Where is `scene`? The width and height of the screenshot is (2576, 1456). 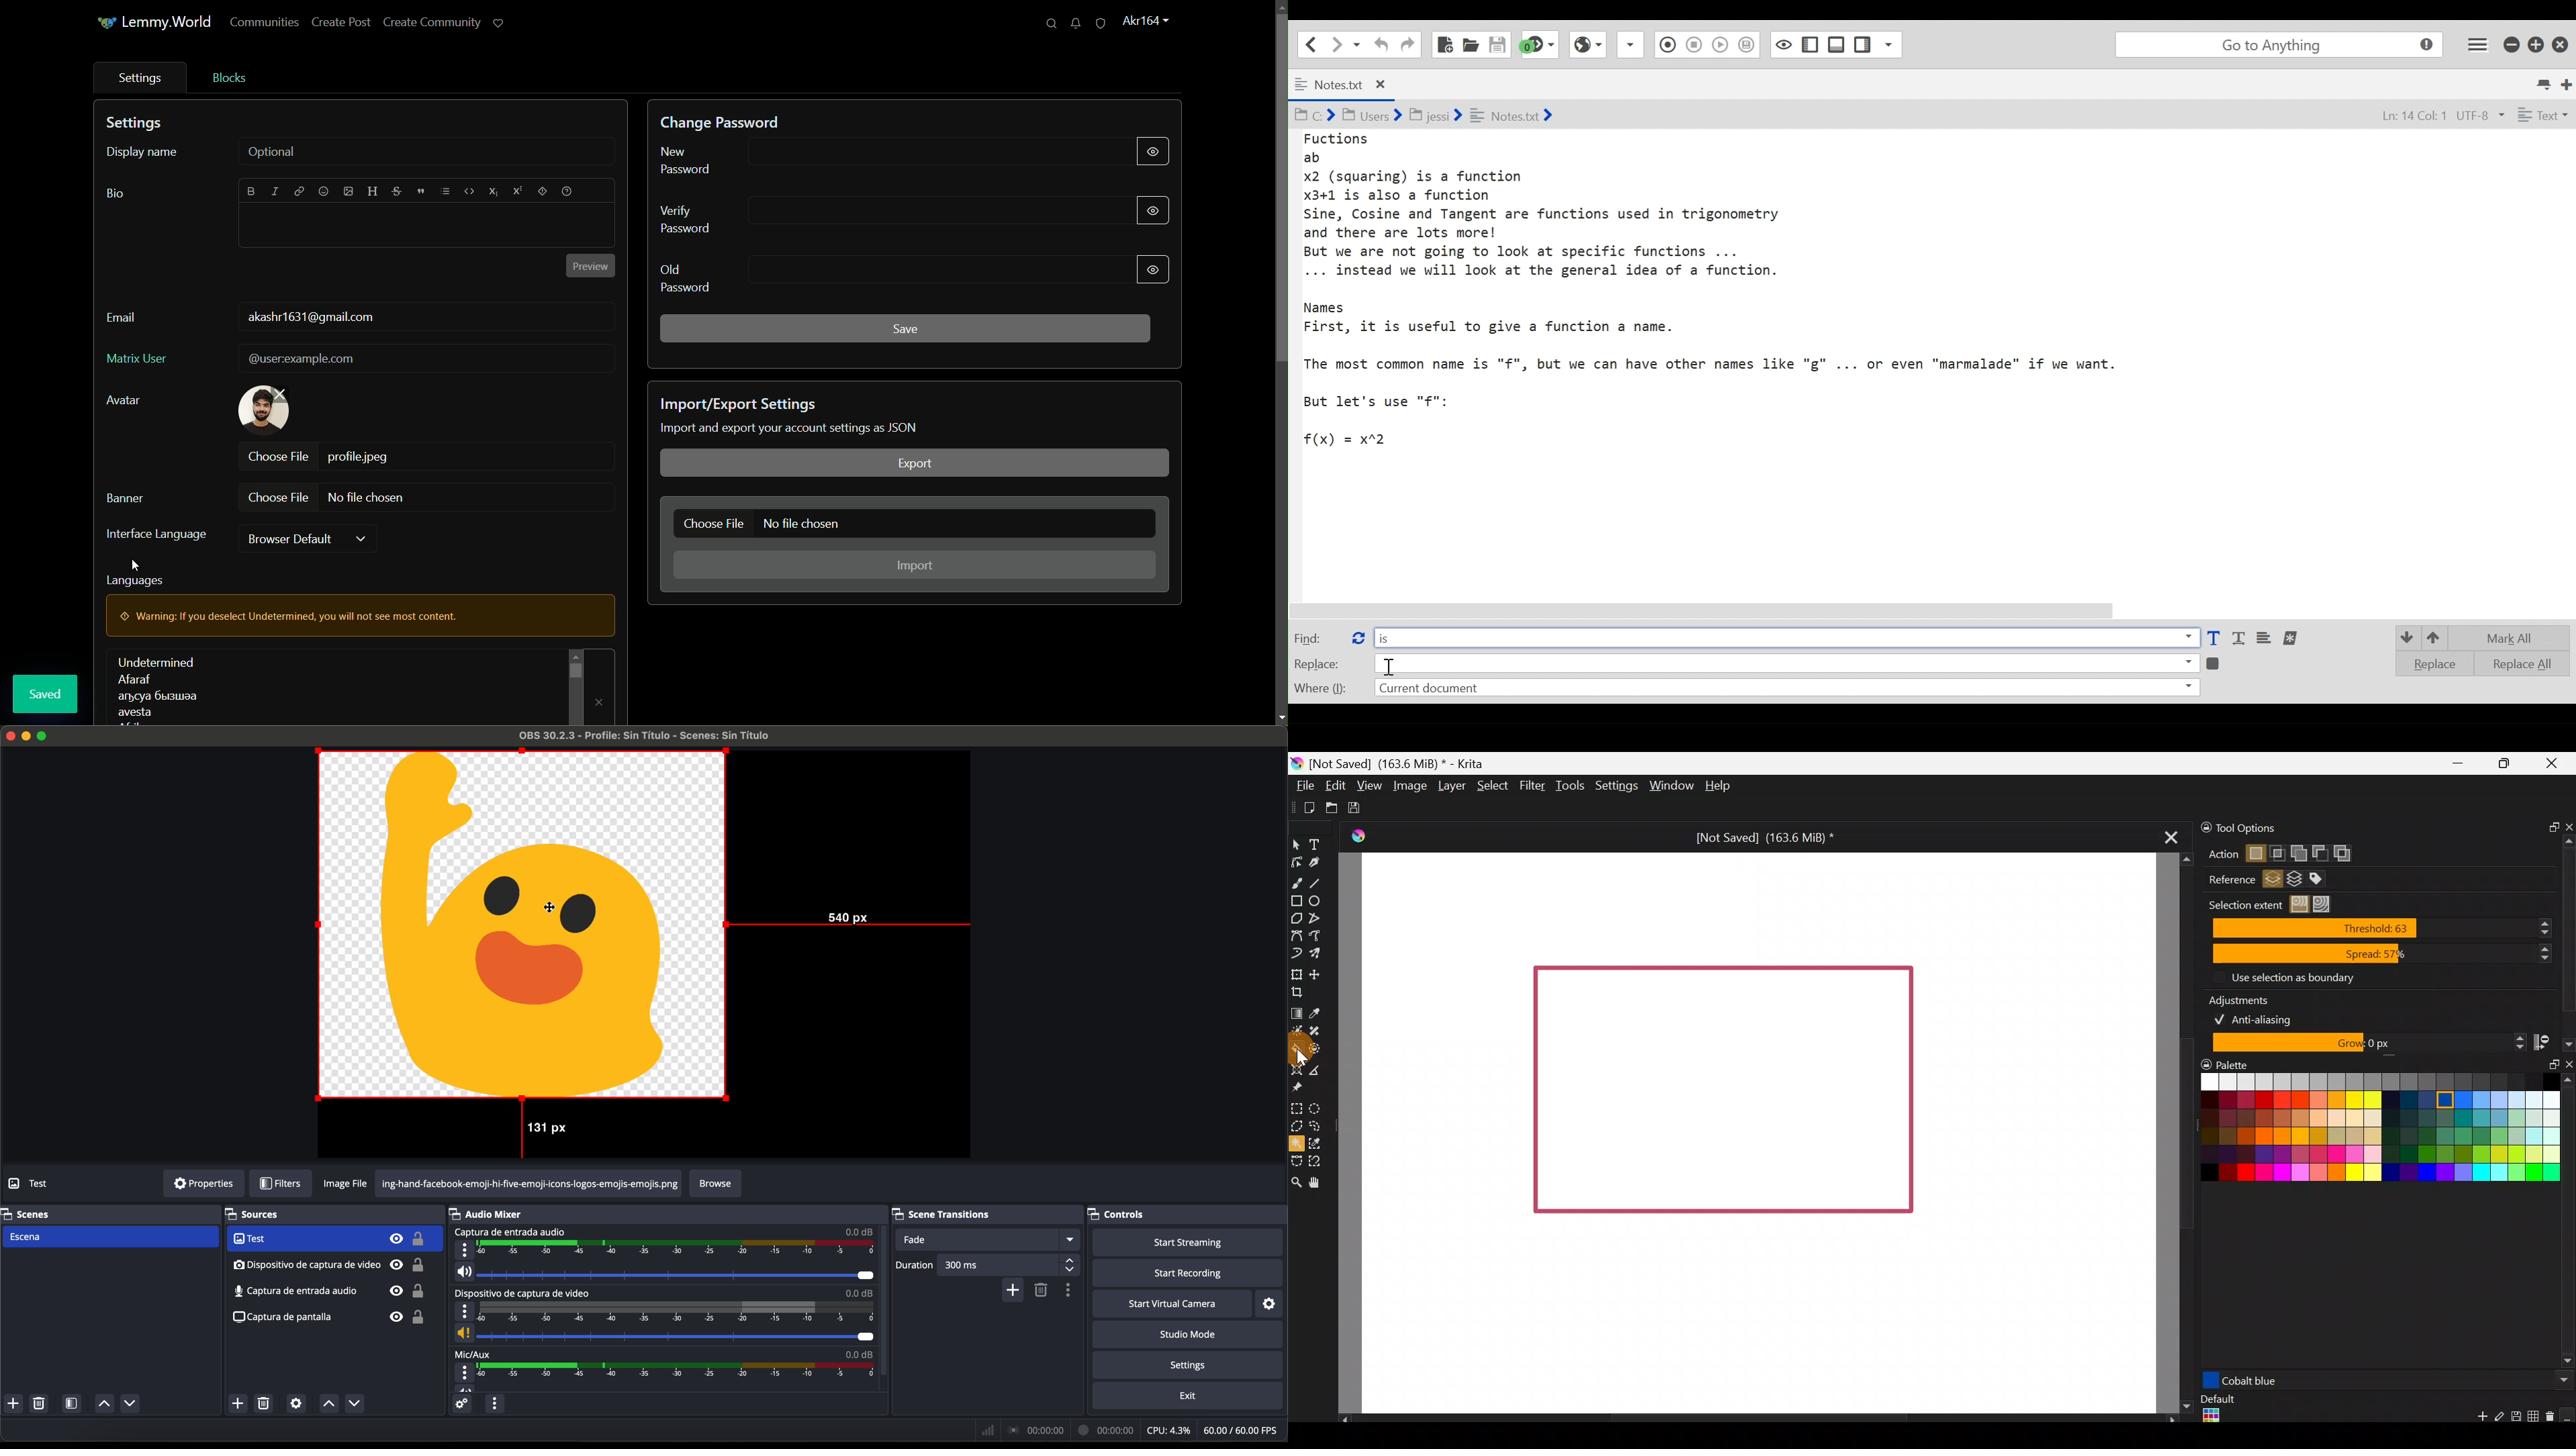 scene is located at coordinates (110, 1238).